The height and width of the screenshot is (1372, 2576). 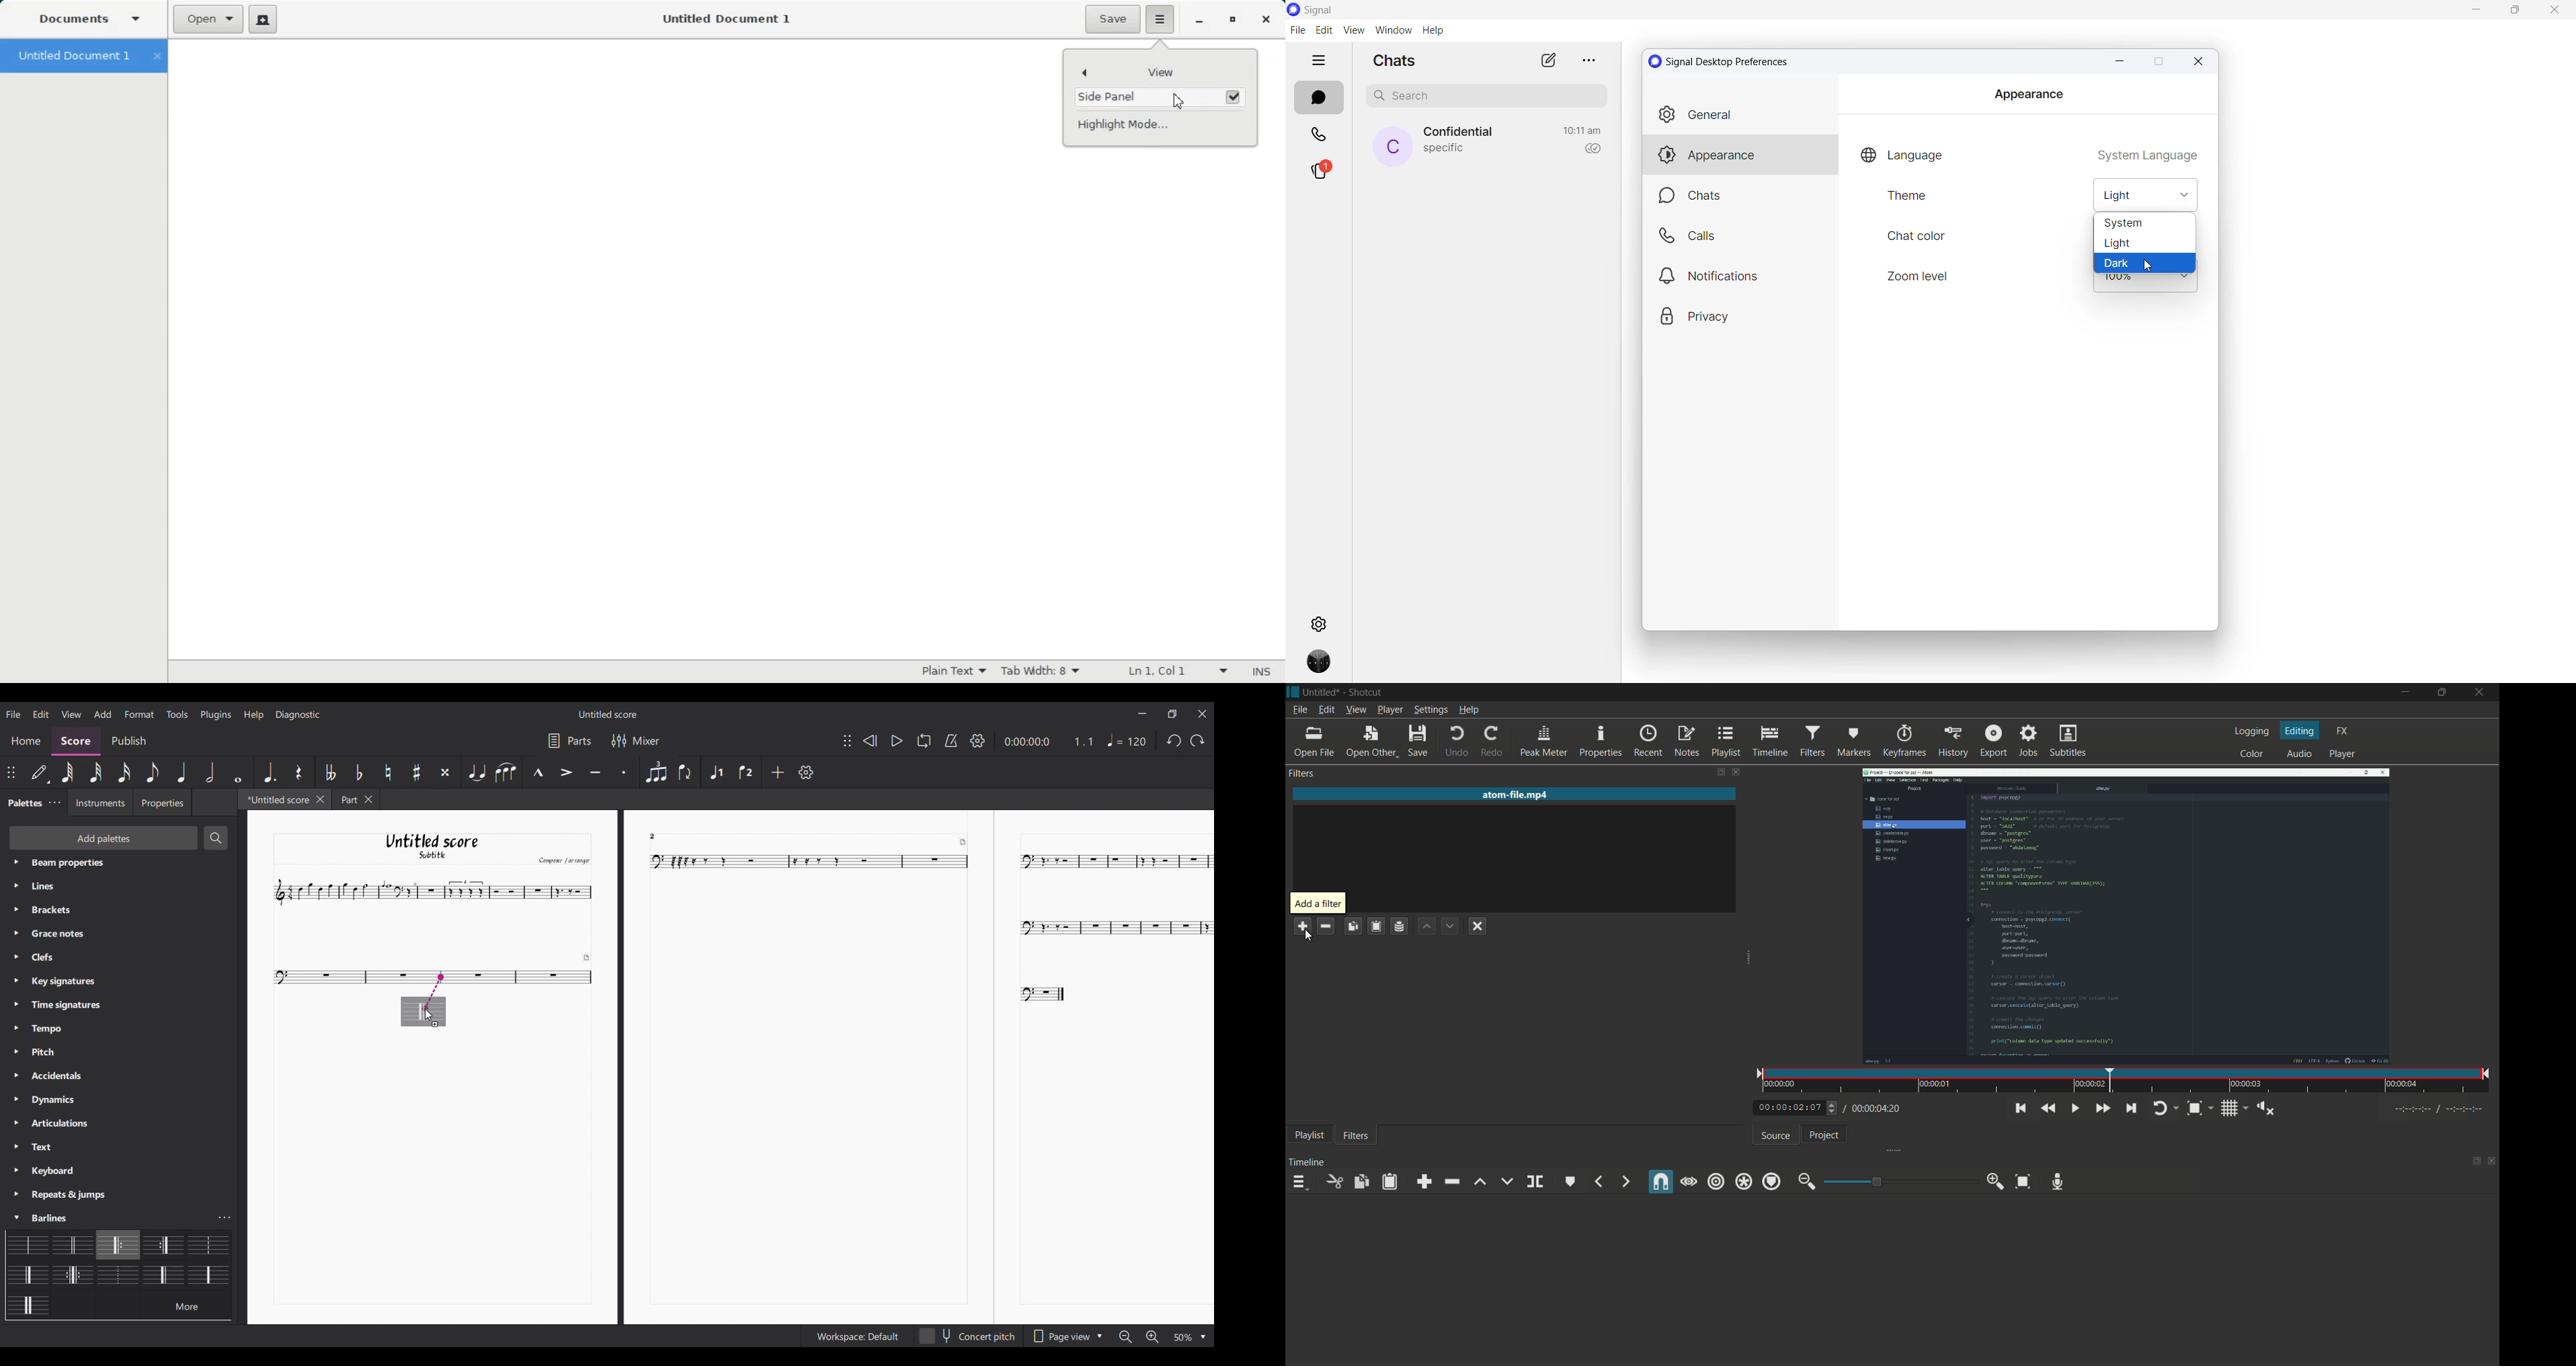 I want to click on Minimize, so click(x=1201, y=20).